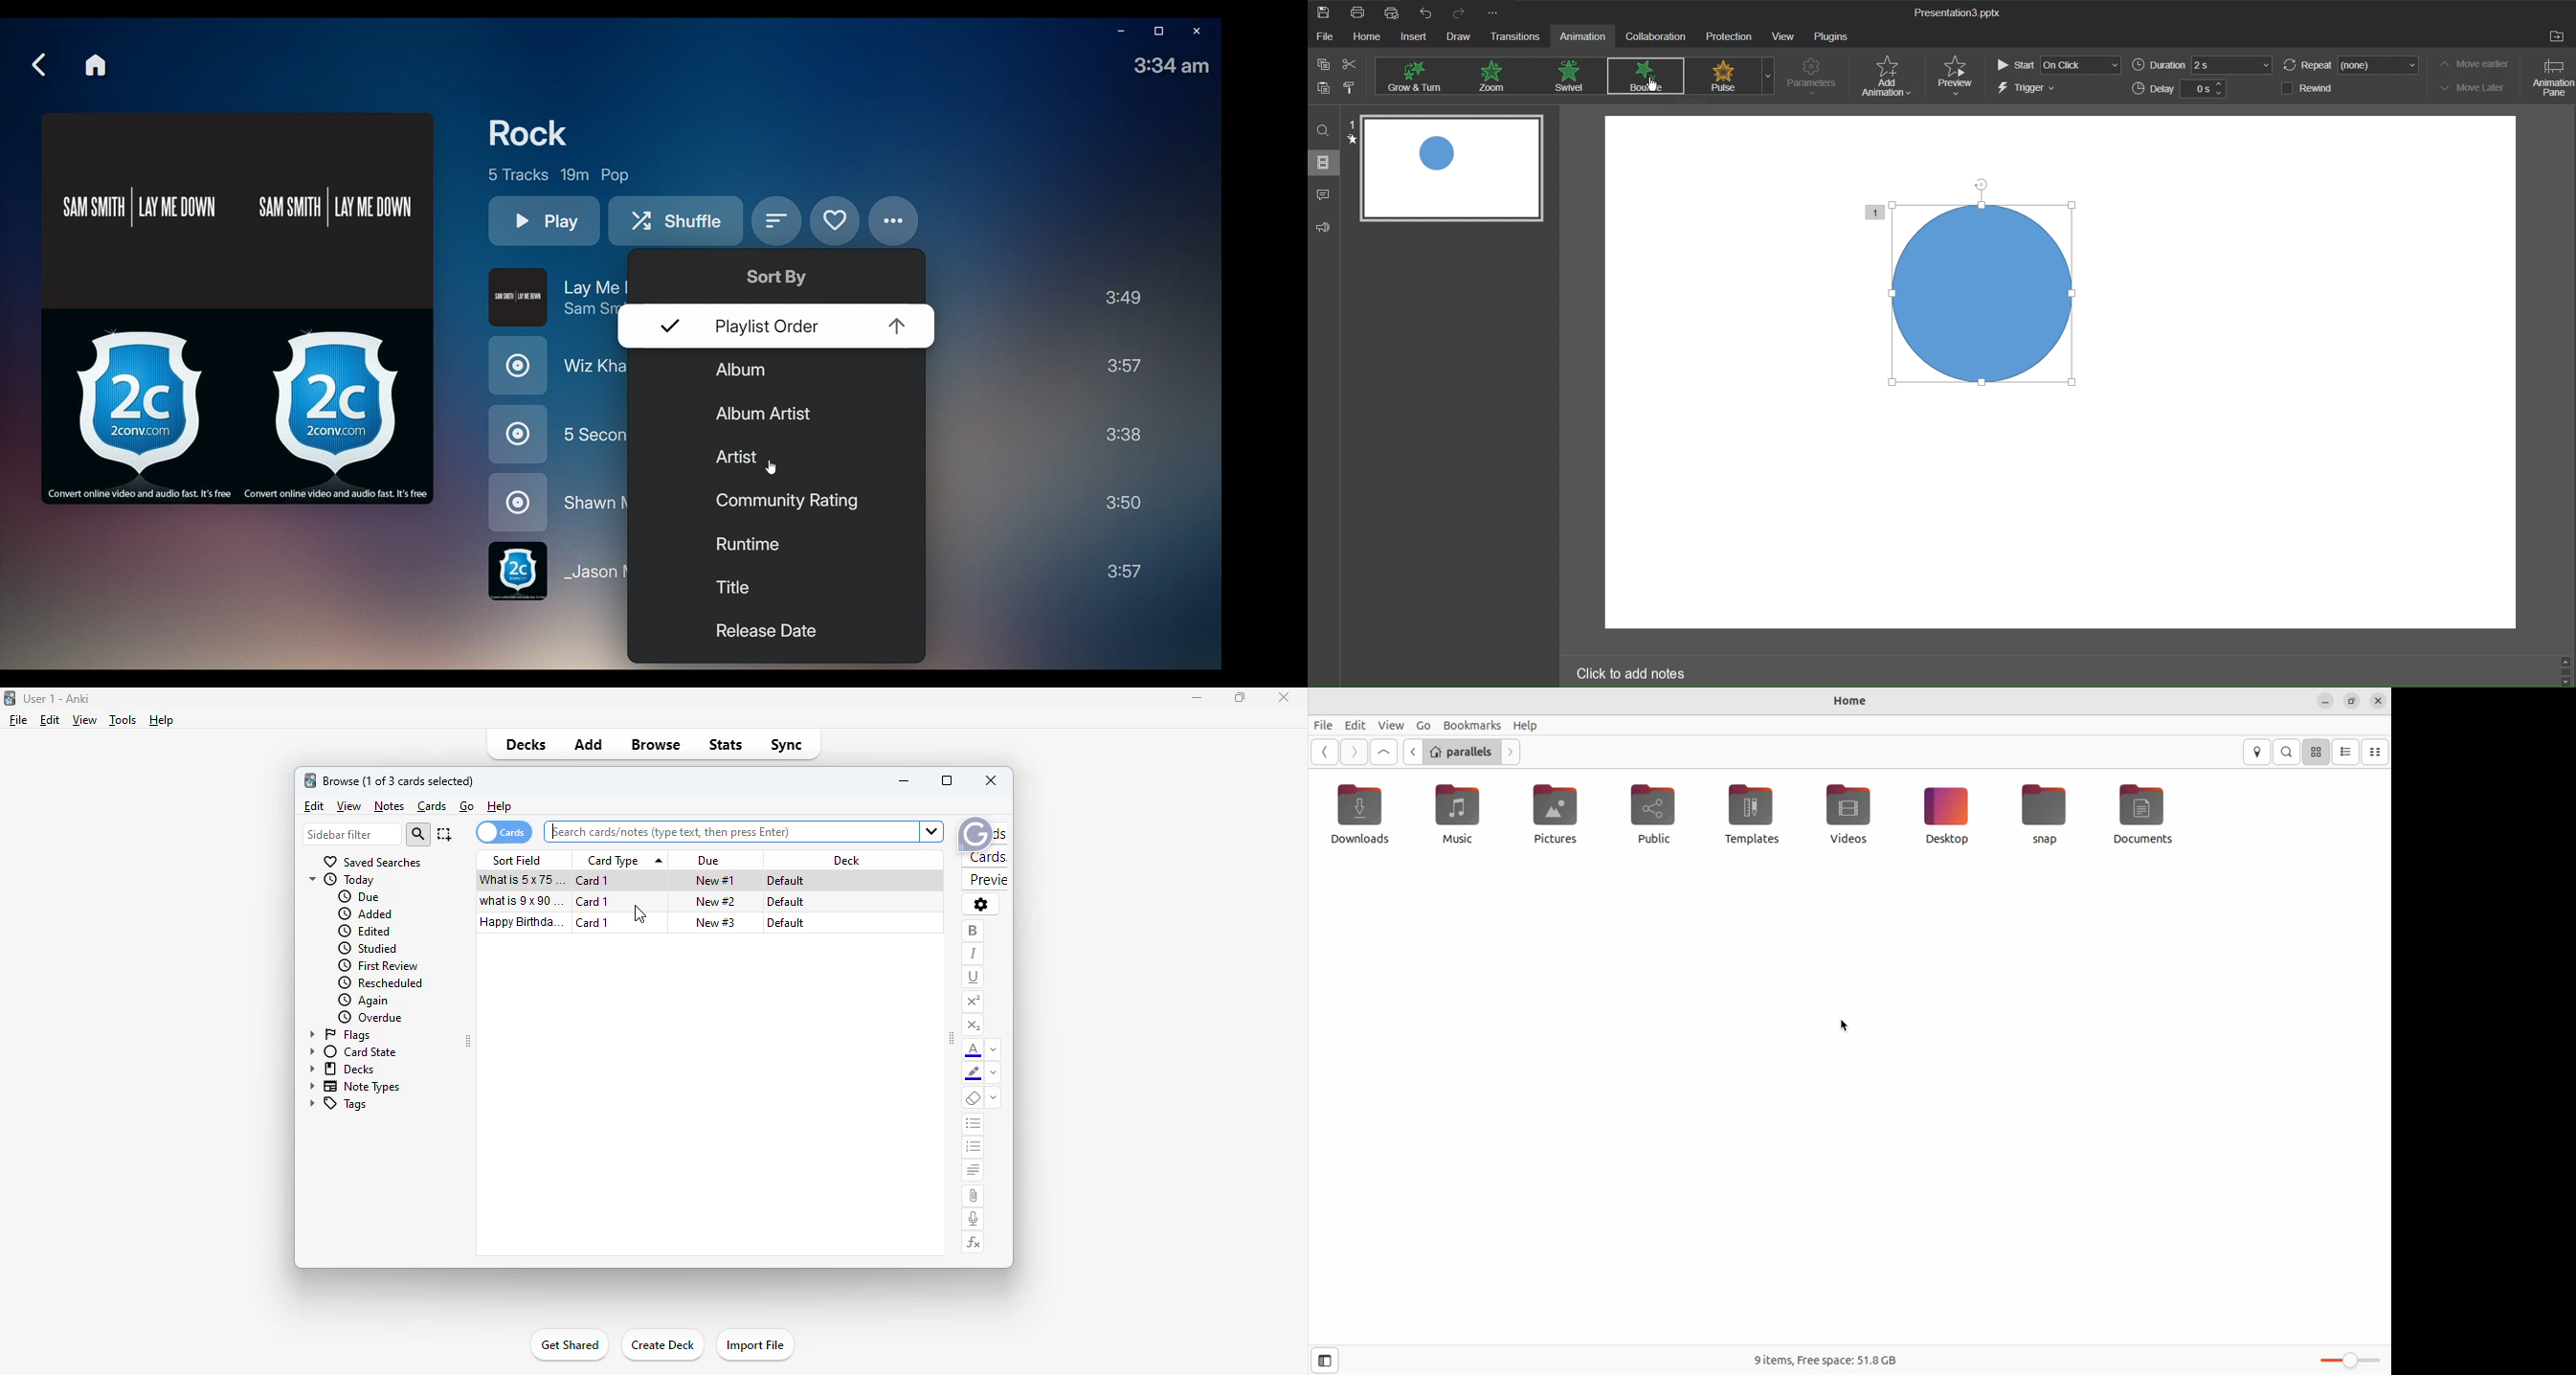  Describe the element at coordinates (594, 902) in the screenshot. I see `card 1` at that location.